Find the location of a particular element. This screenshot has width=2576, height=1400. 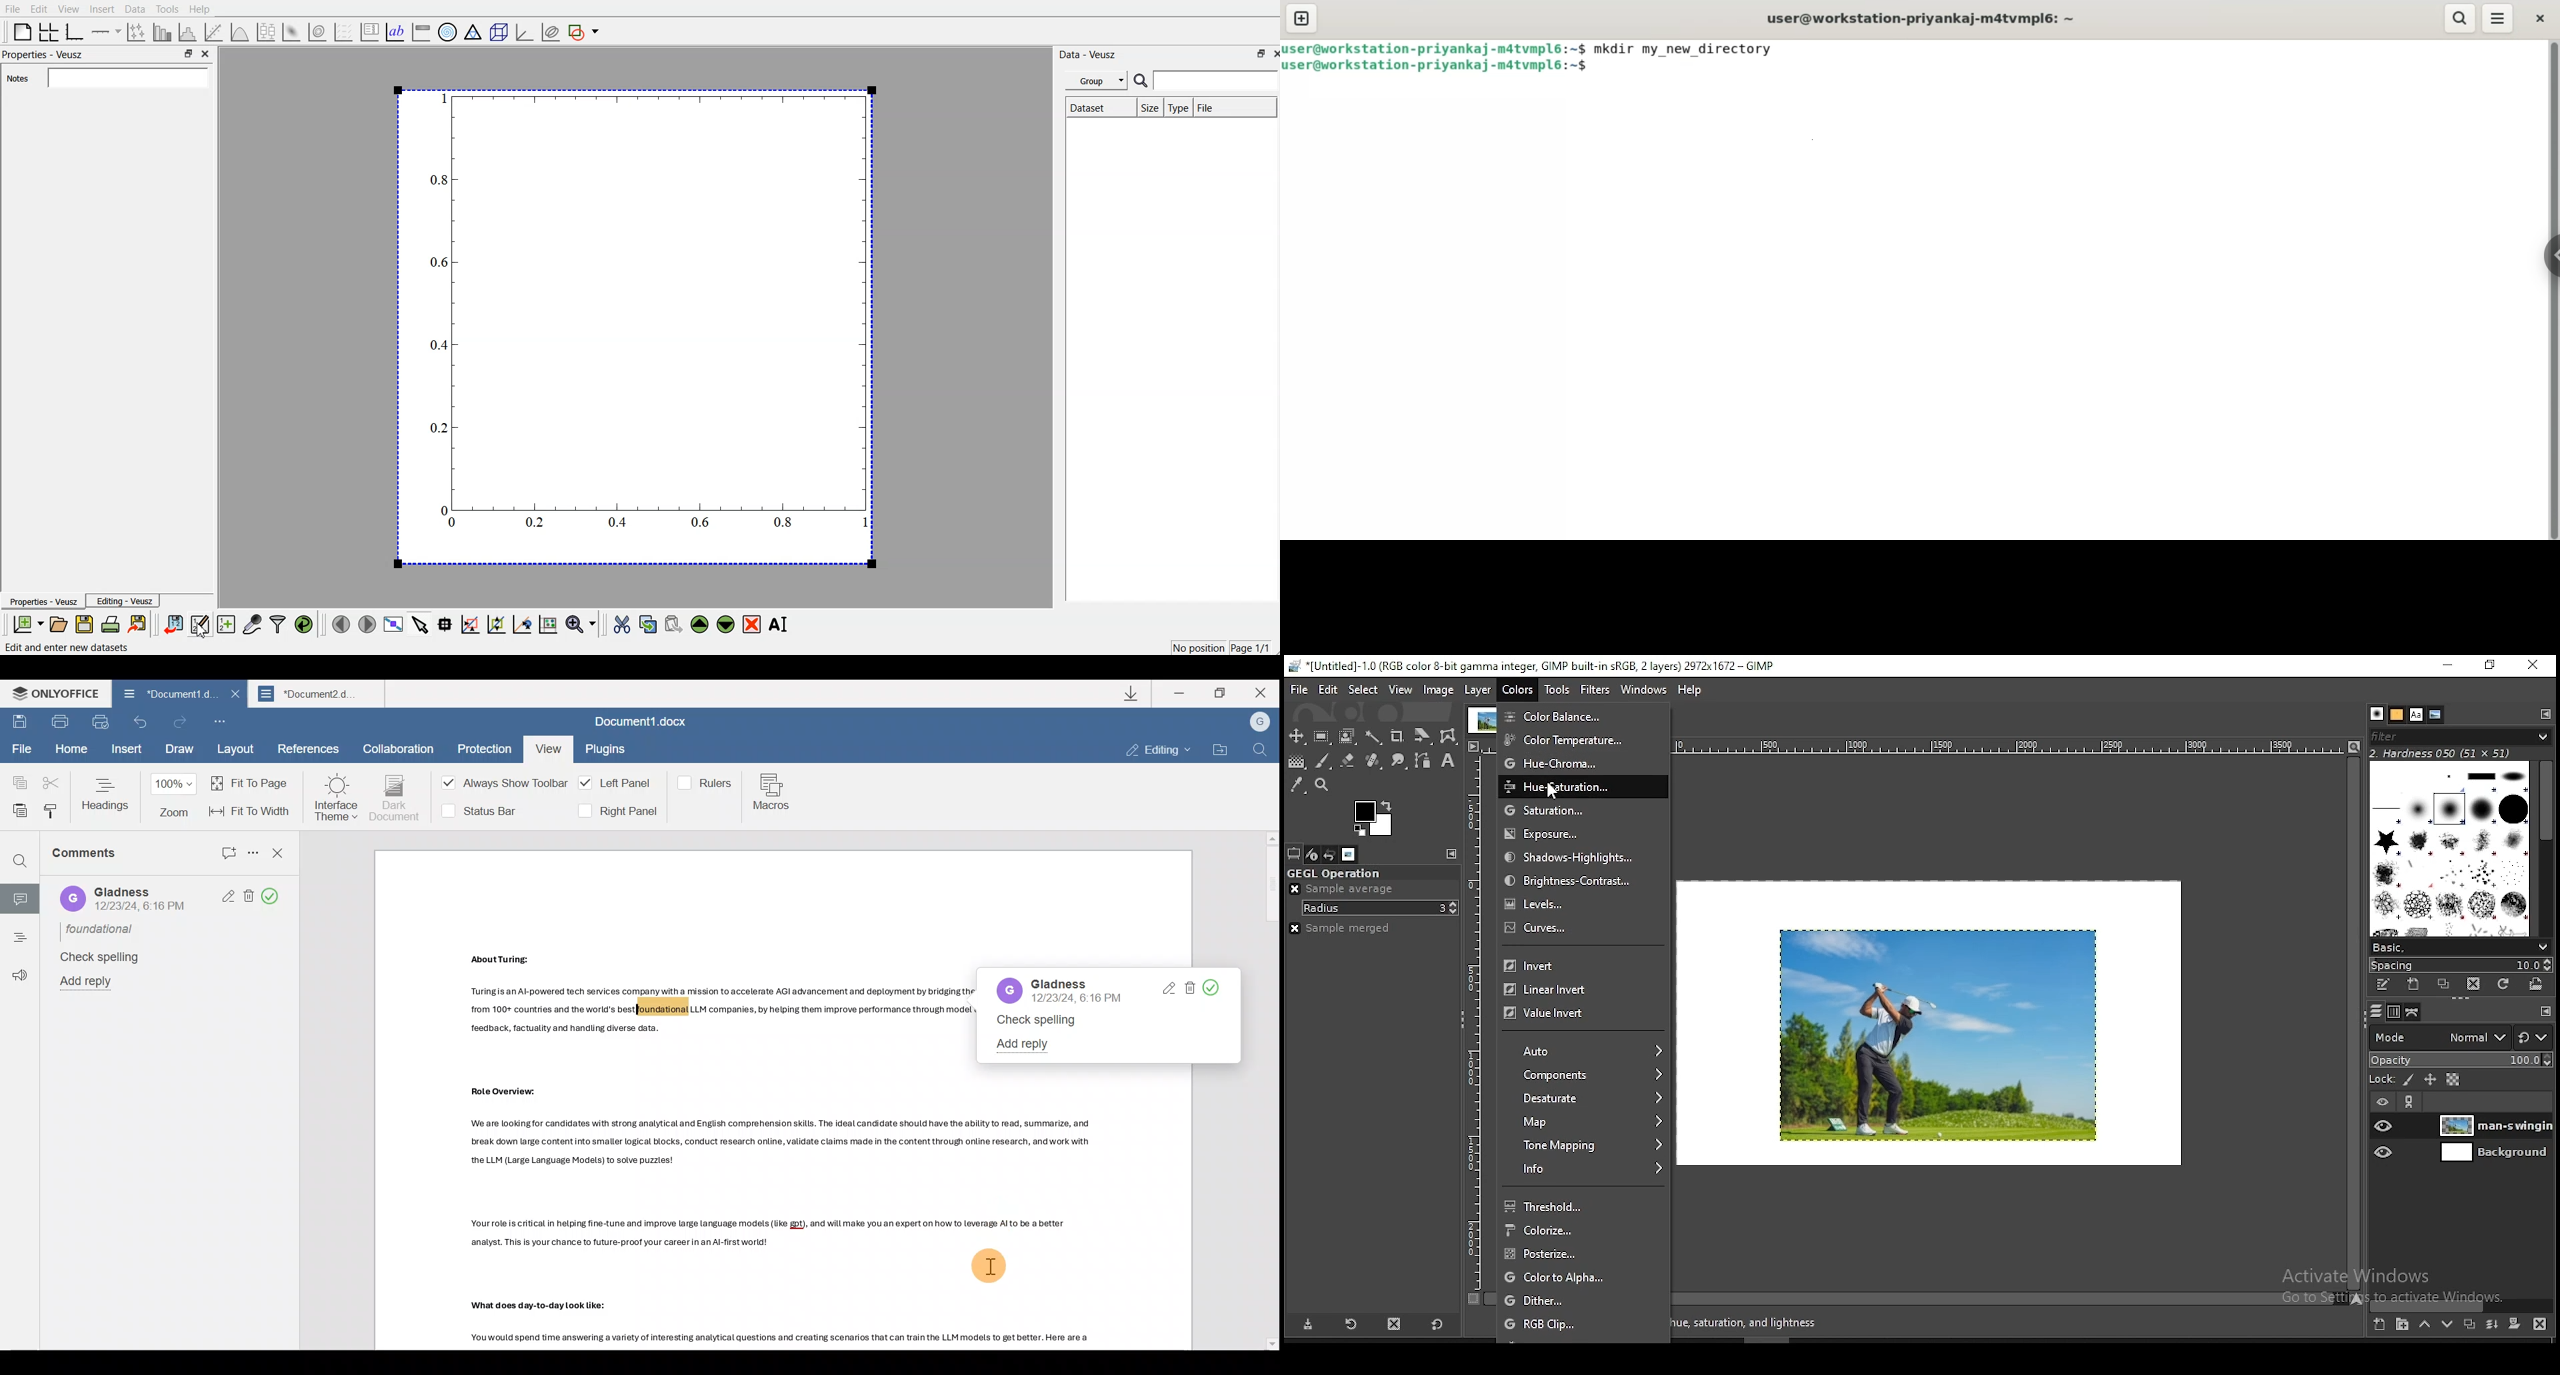

Editing - Veusz is located at coordinates (125, 601).